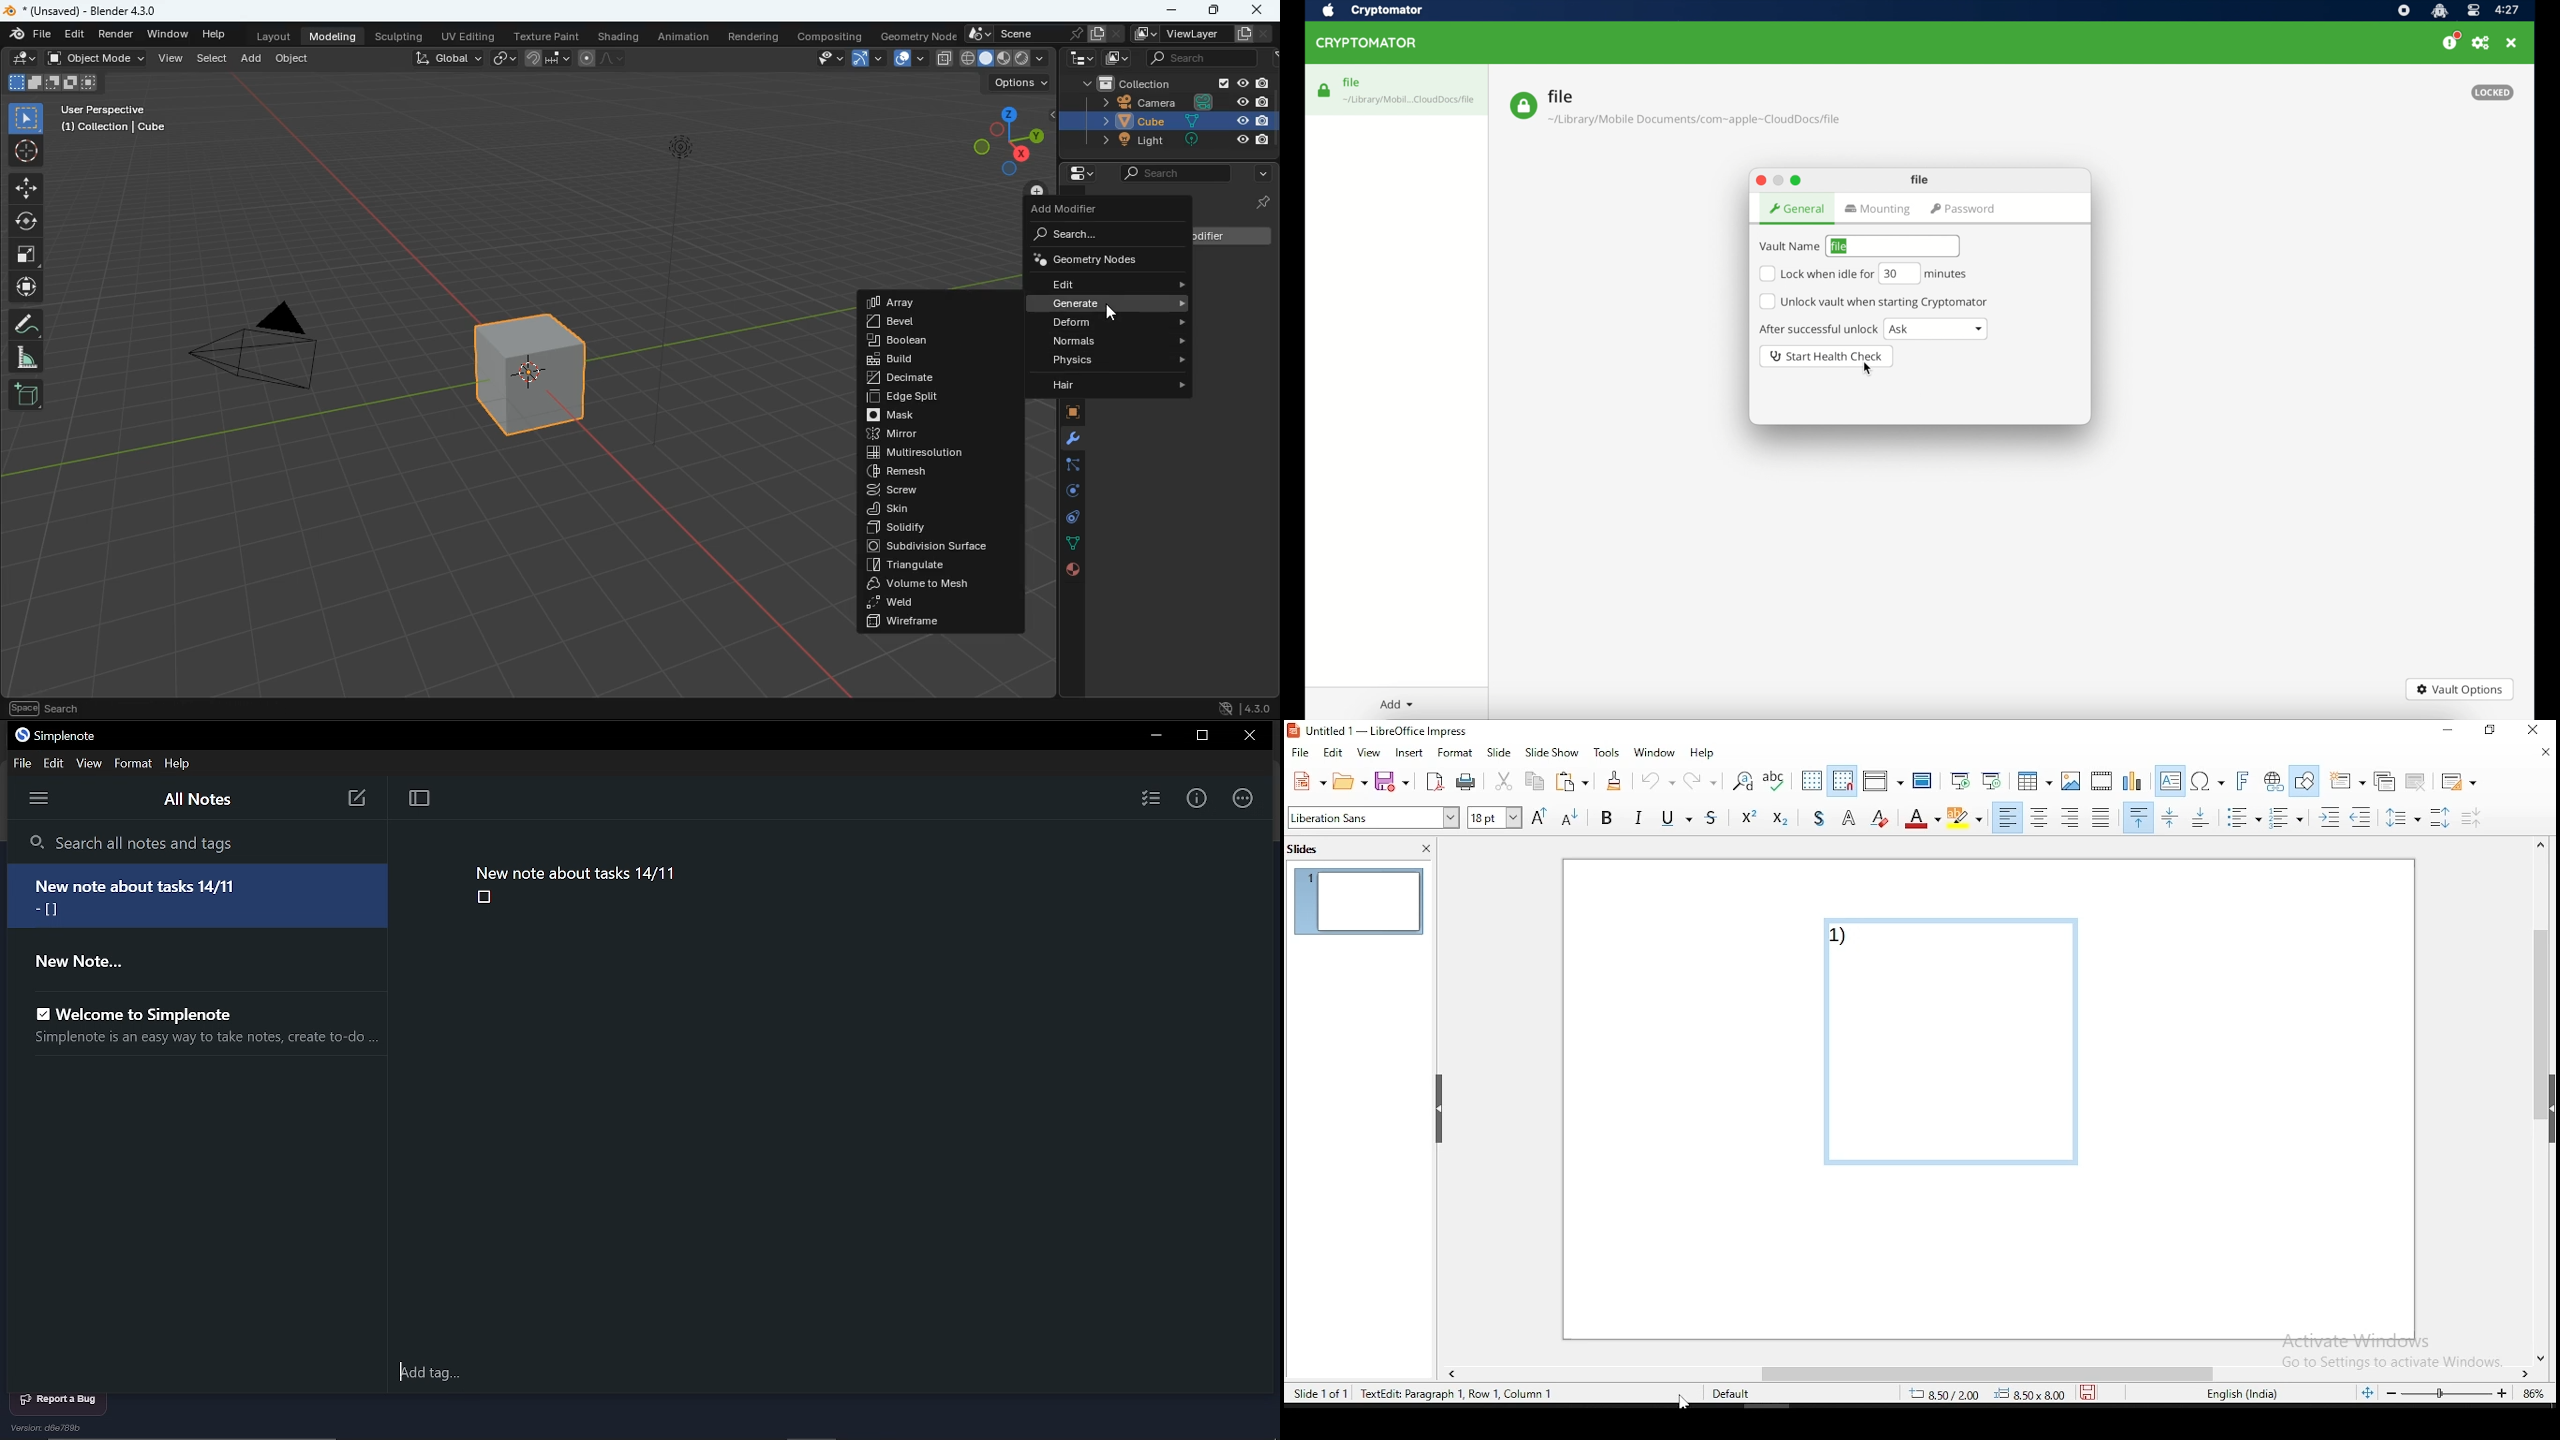 This screenshot has height=1456, width=2576. What do you see at coordinates (44, 707) in the screenshot?
I see `pan view` at bounding box center [44, 707].